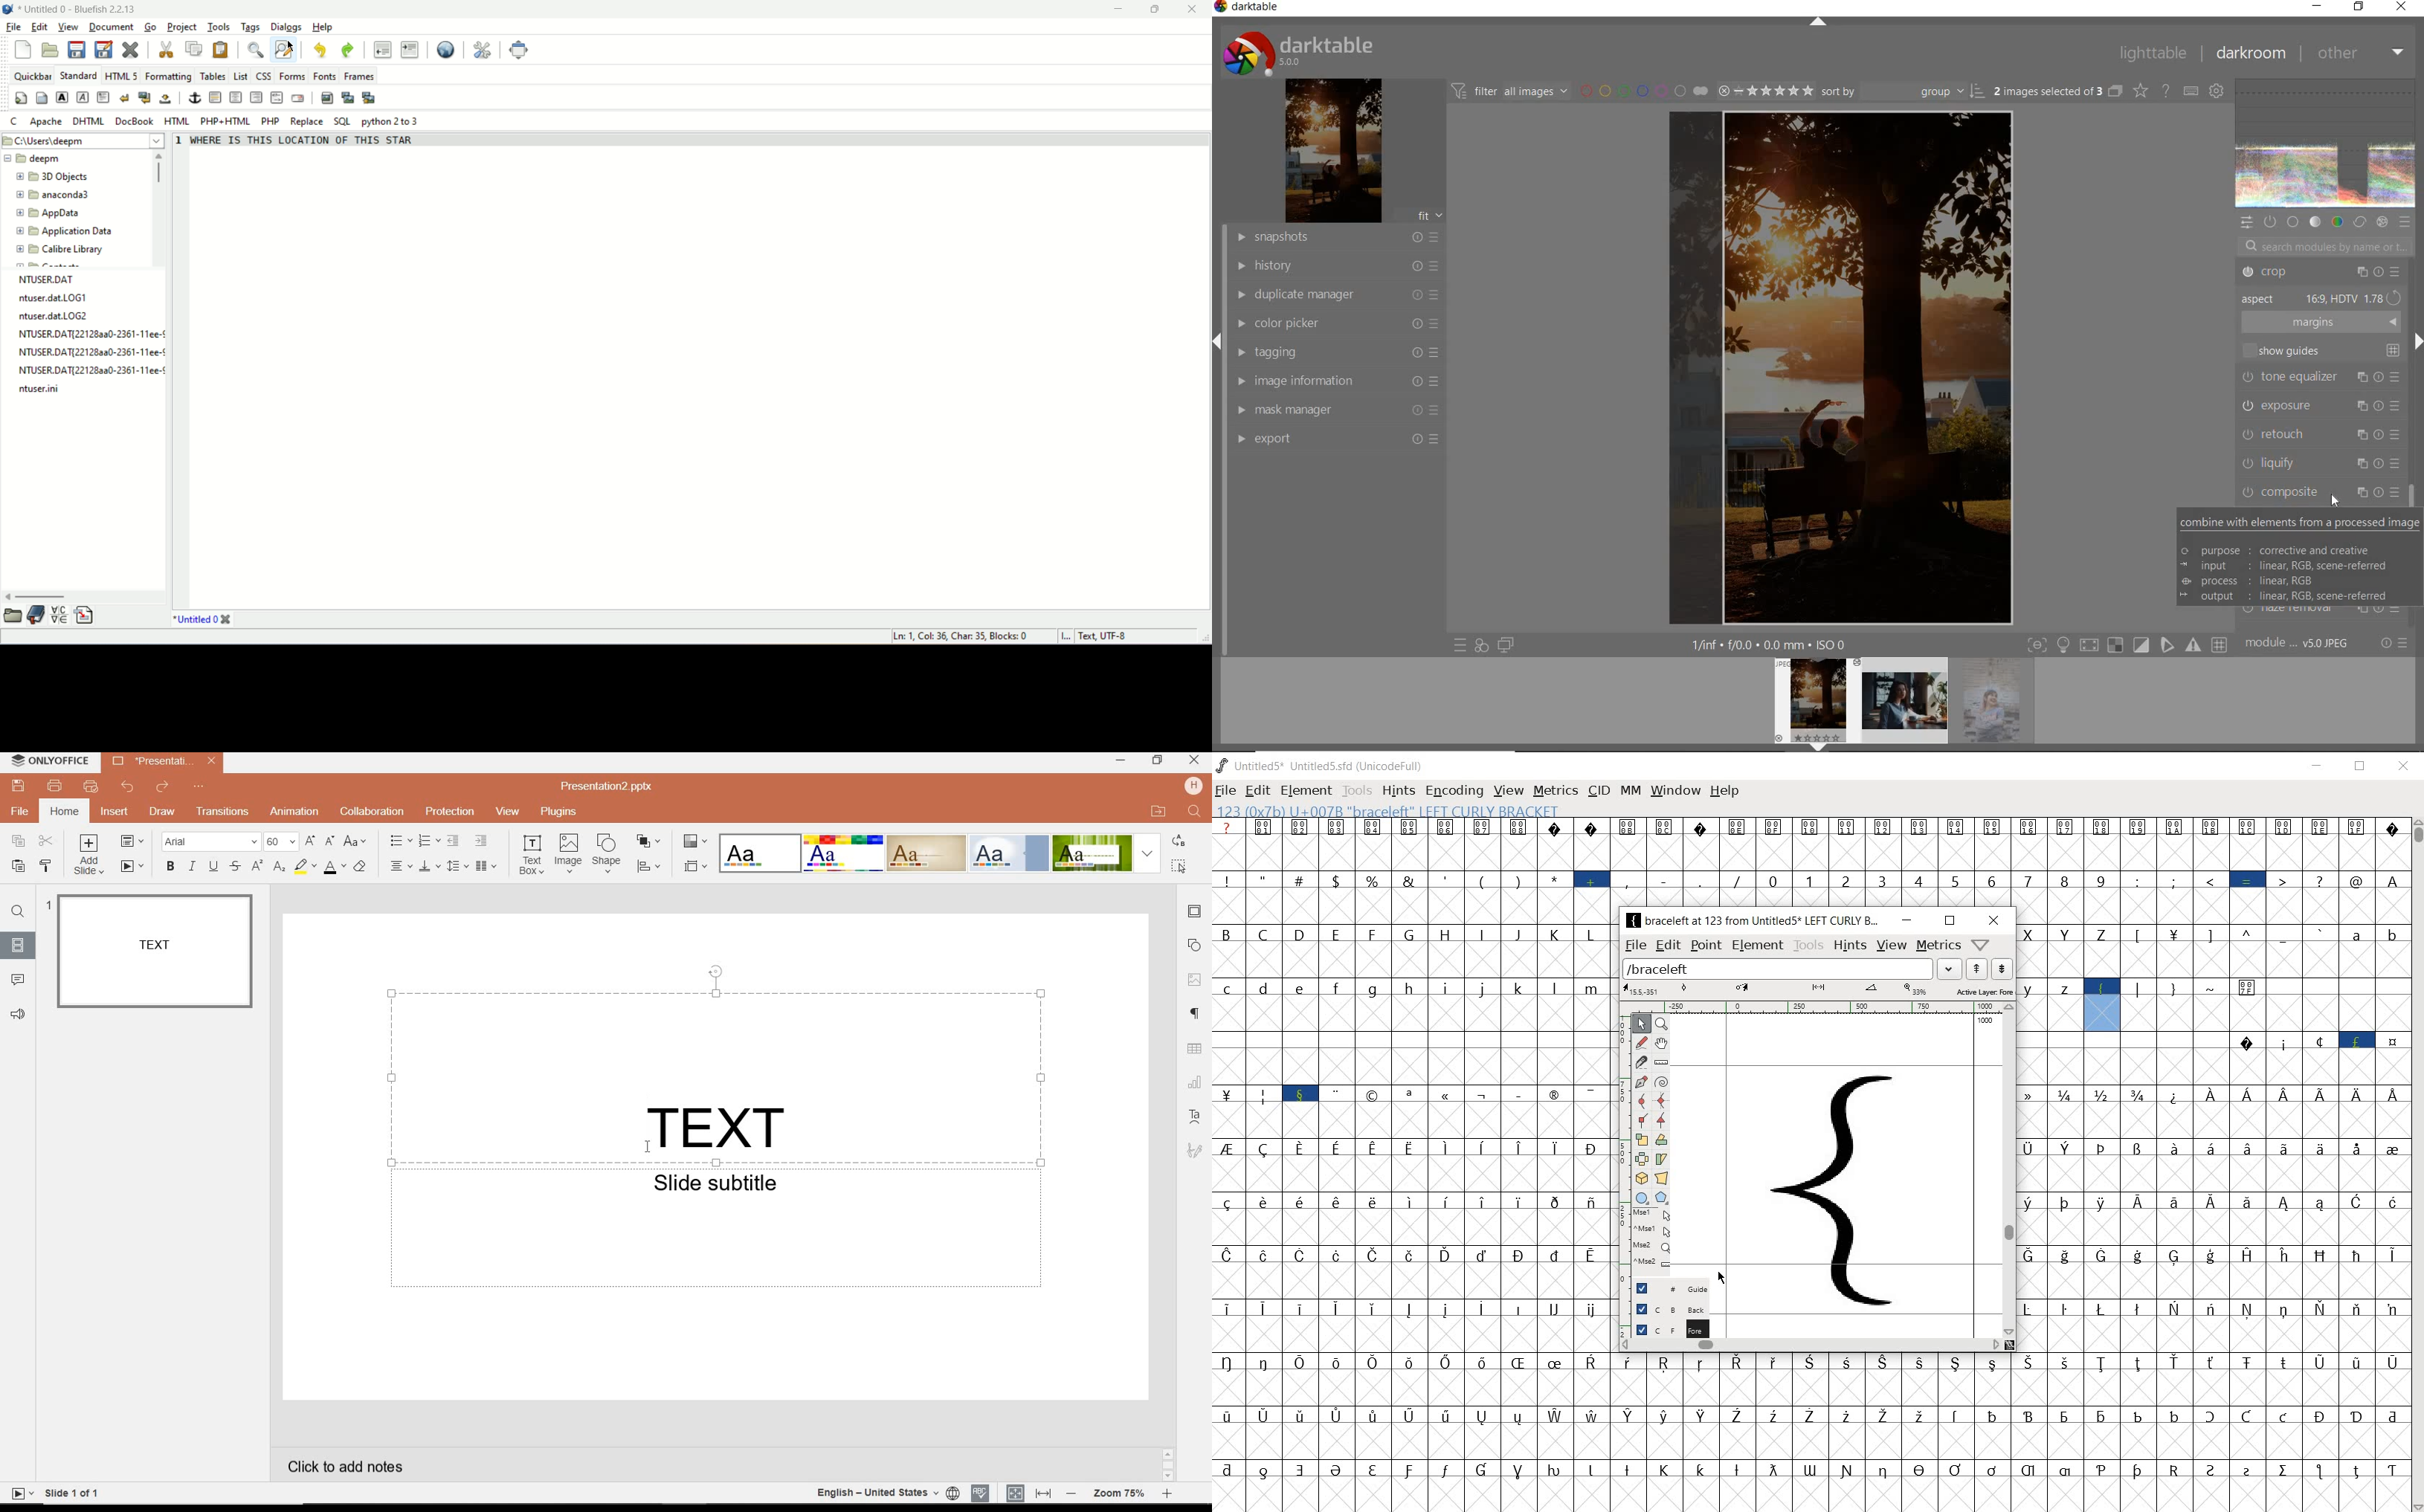  I want to click on INSERT, so click(114, 814).